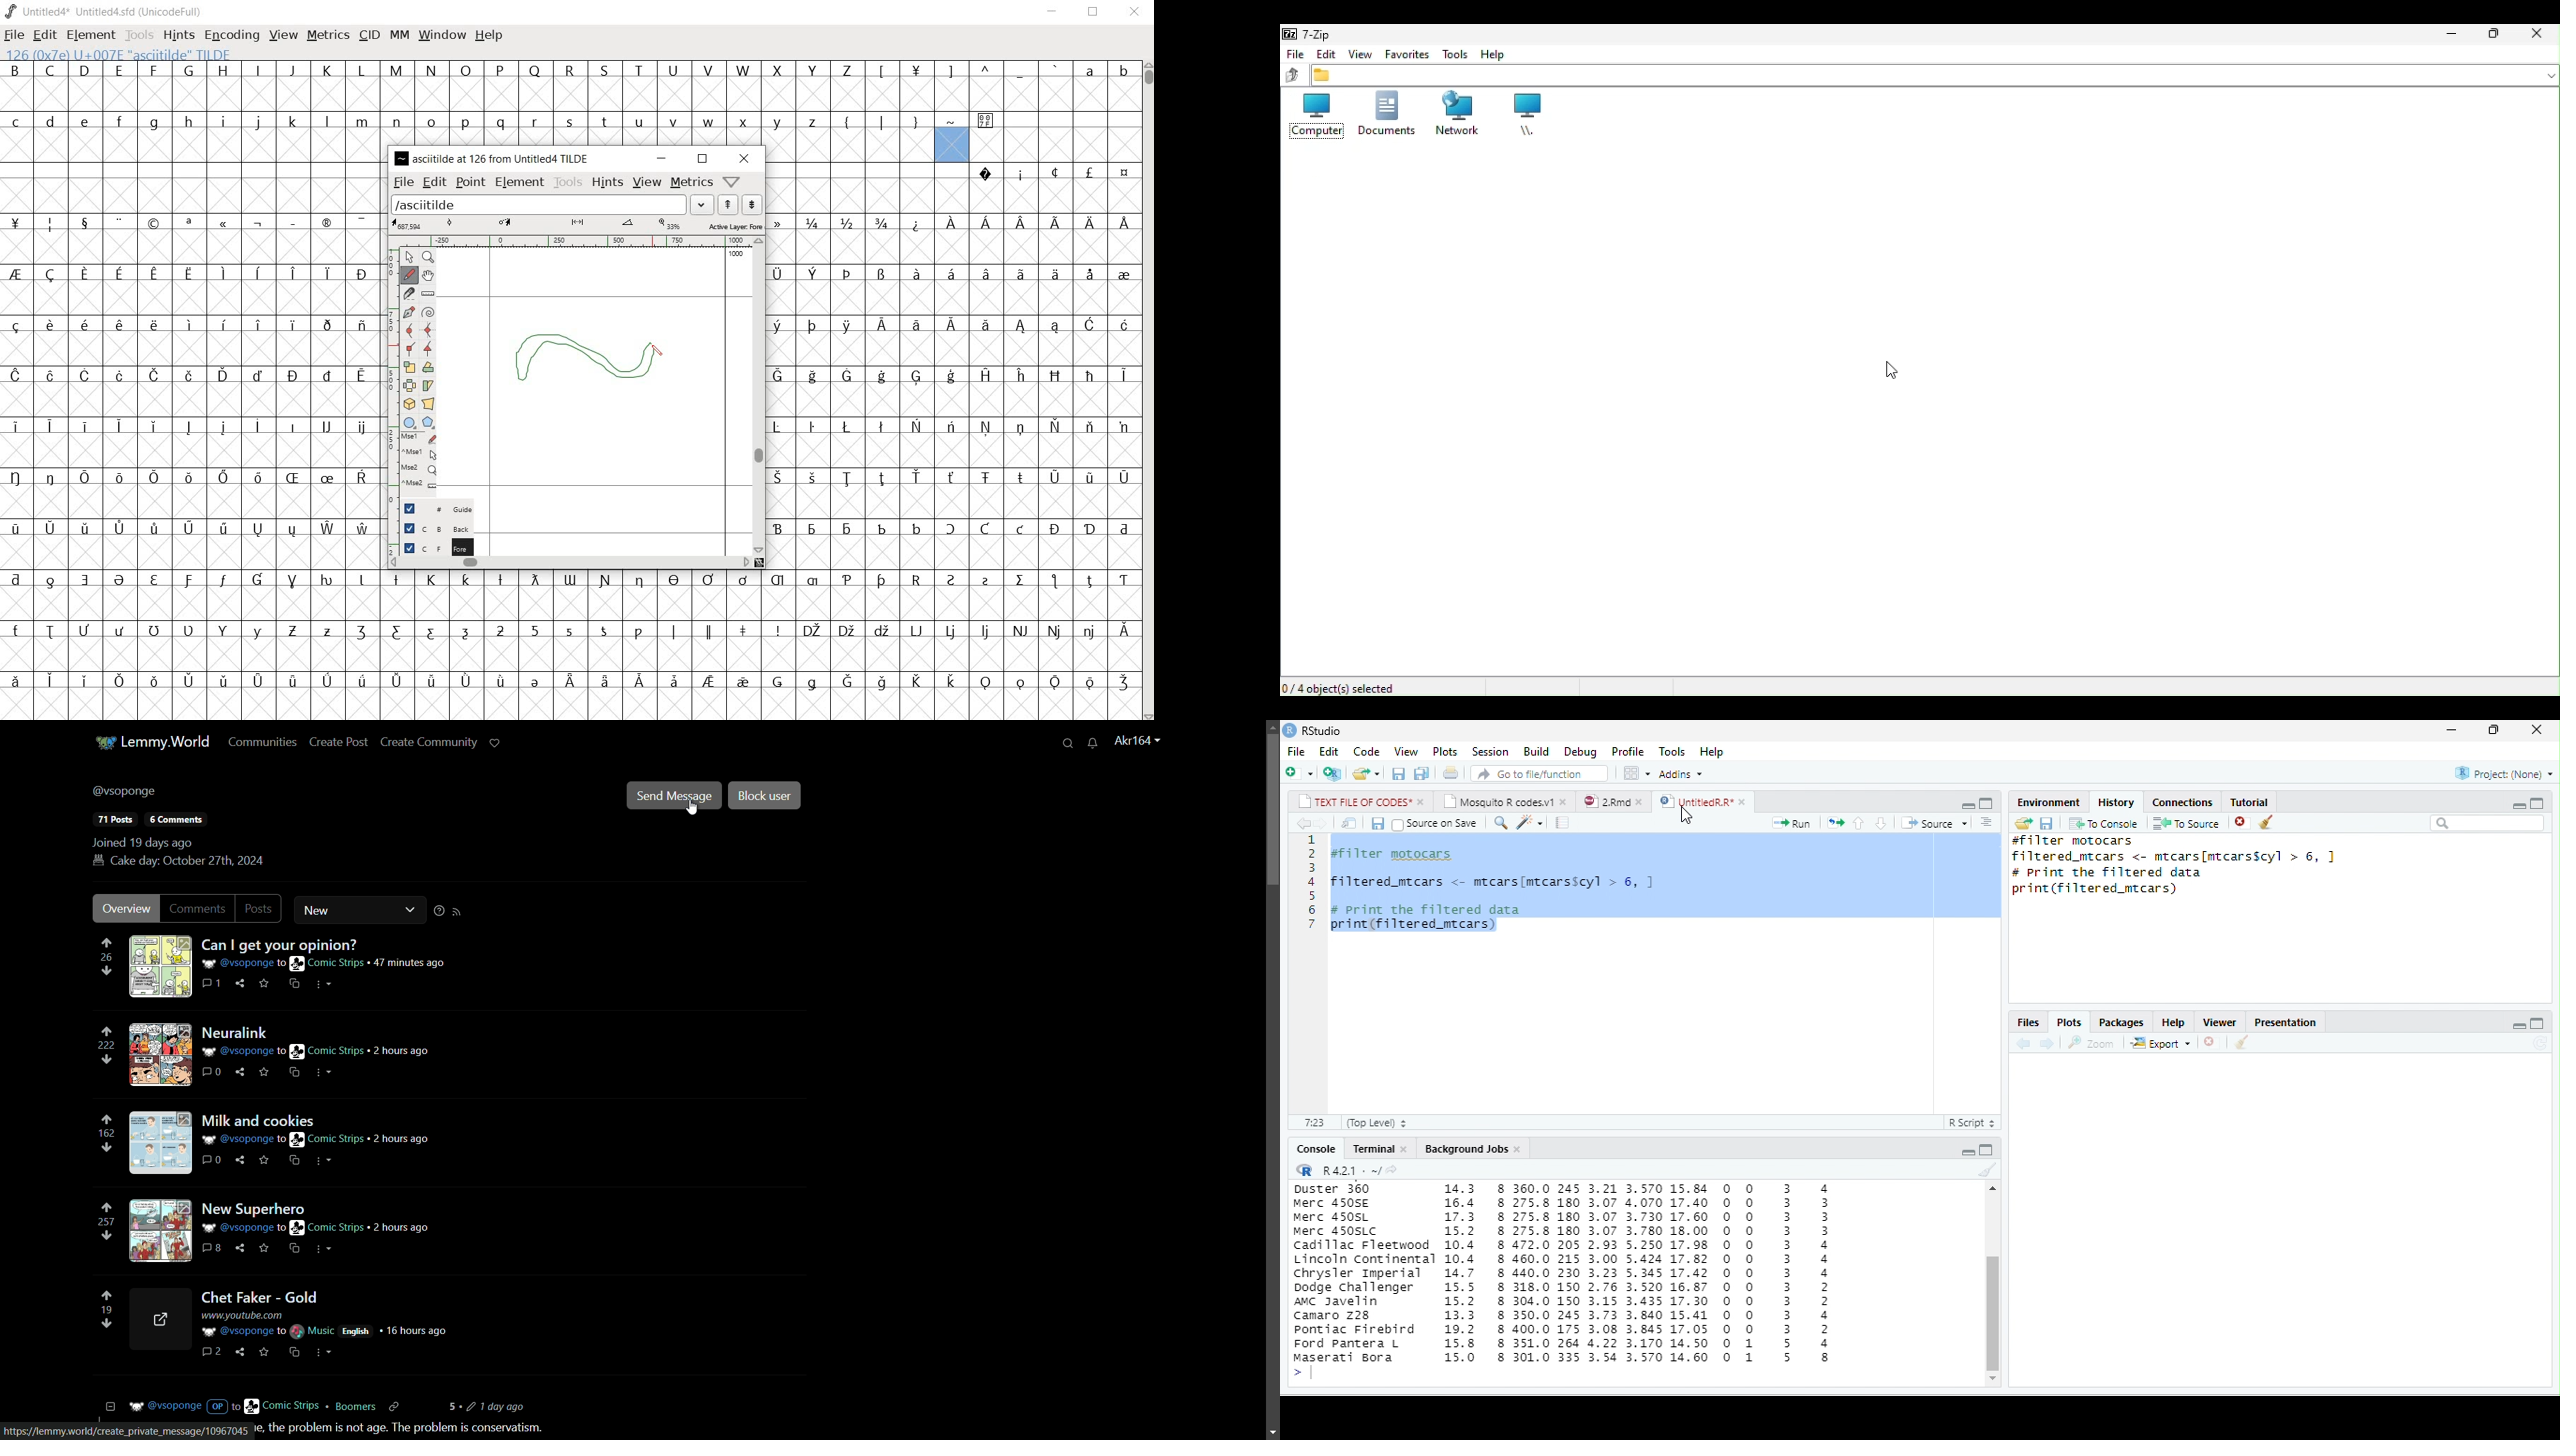  Describe the element at coordinates (728, 204) in the screenshot. I see `show the next word on the list` at that location.